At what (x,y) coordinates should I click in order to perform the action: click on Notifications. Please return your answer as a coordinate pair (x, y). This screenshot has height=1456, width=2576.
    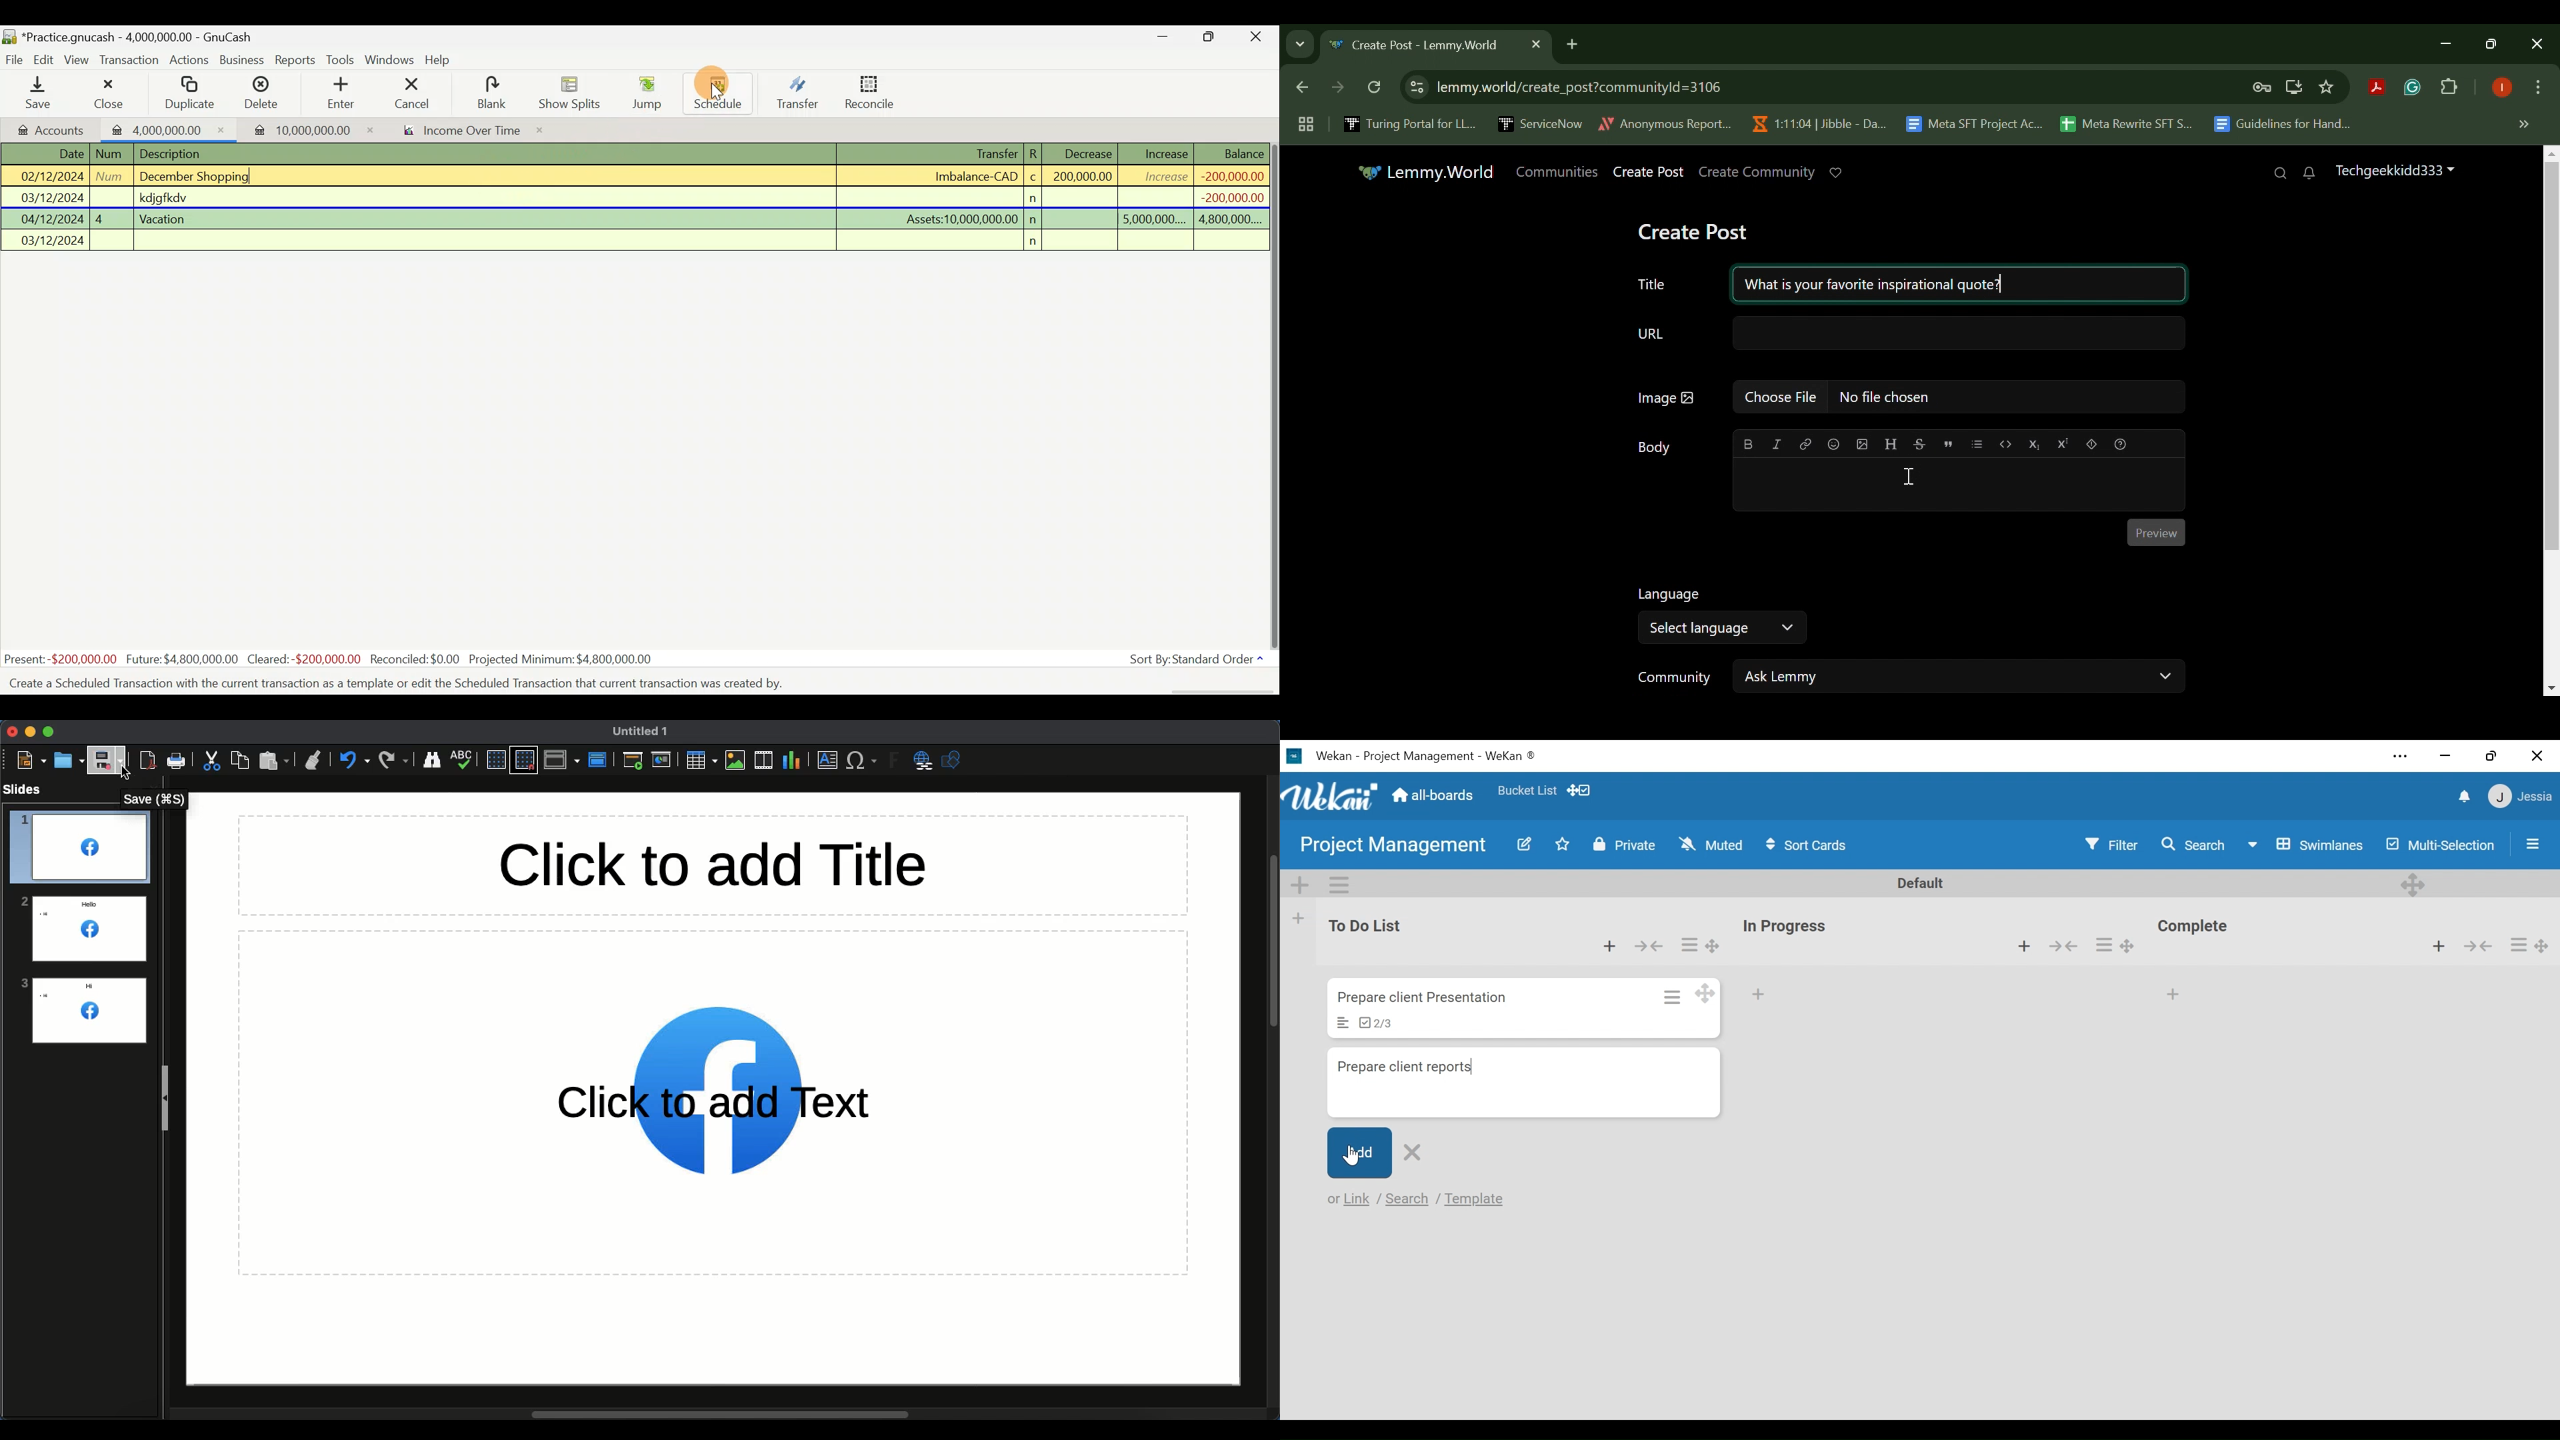
    Looking at the image, I should click on (2310, 174).